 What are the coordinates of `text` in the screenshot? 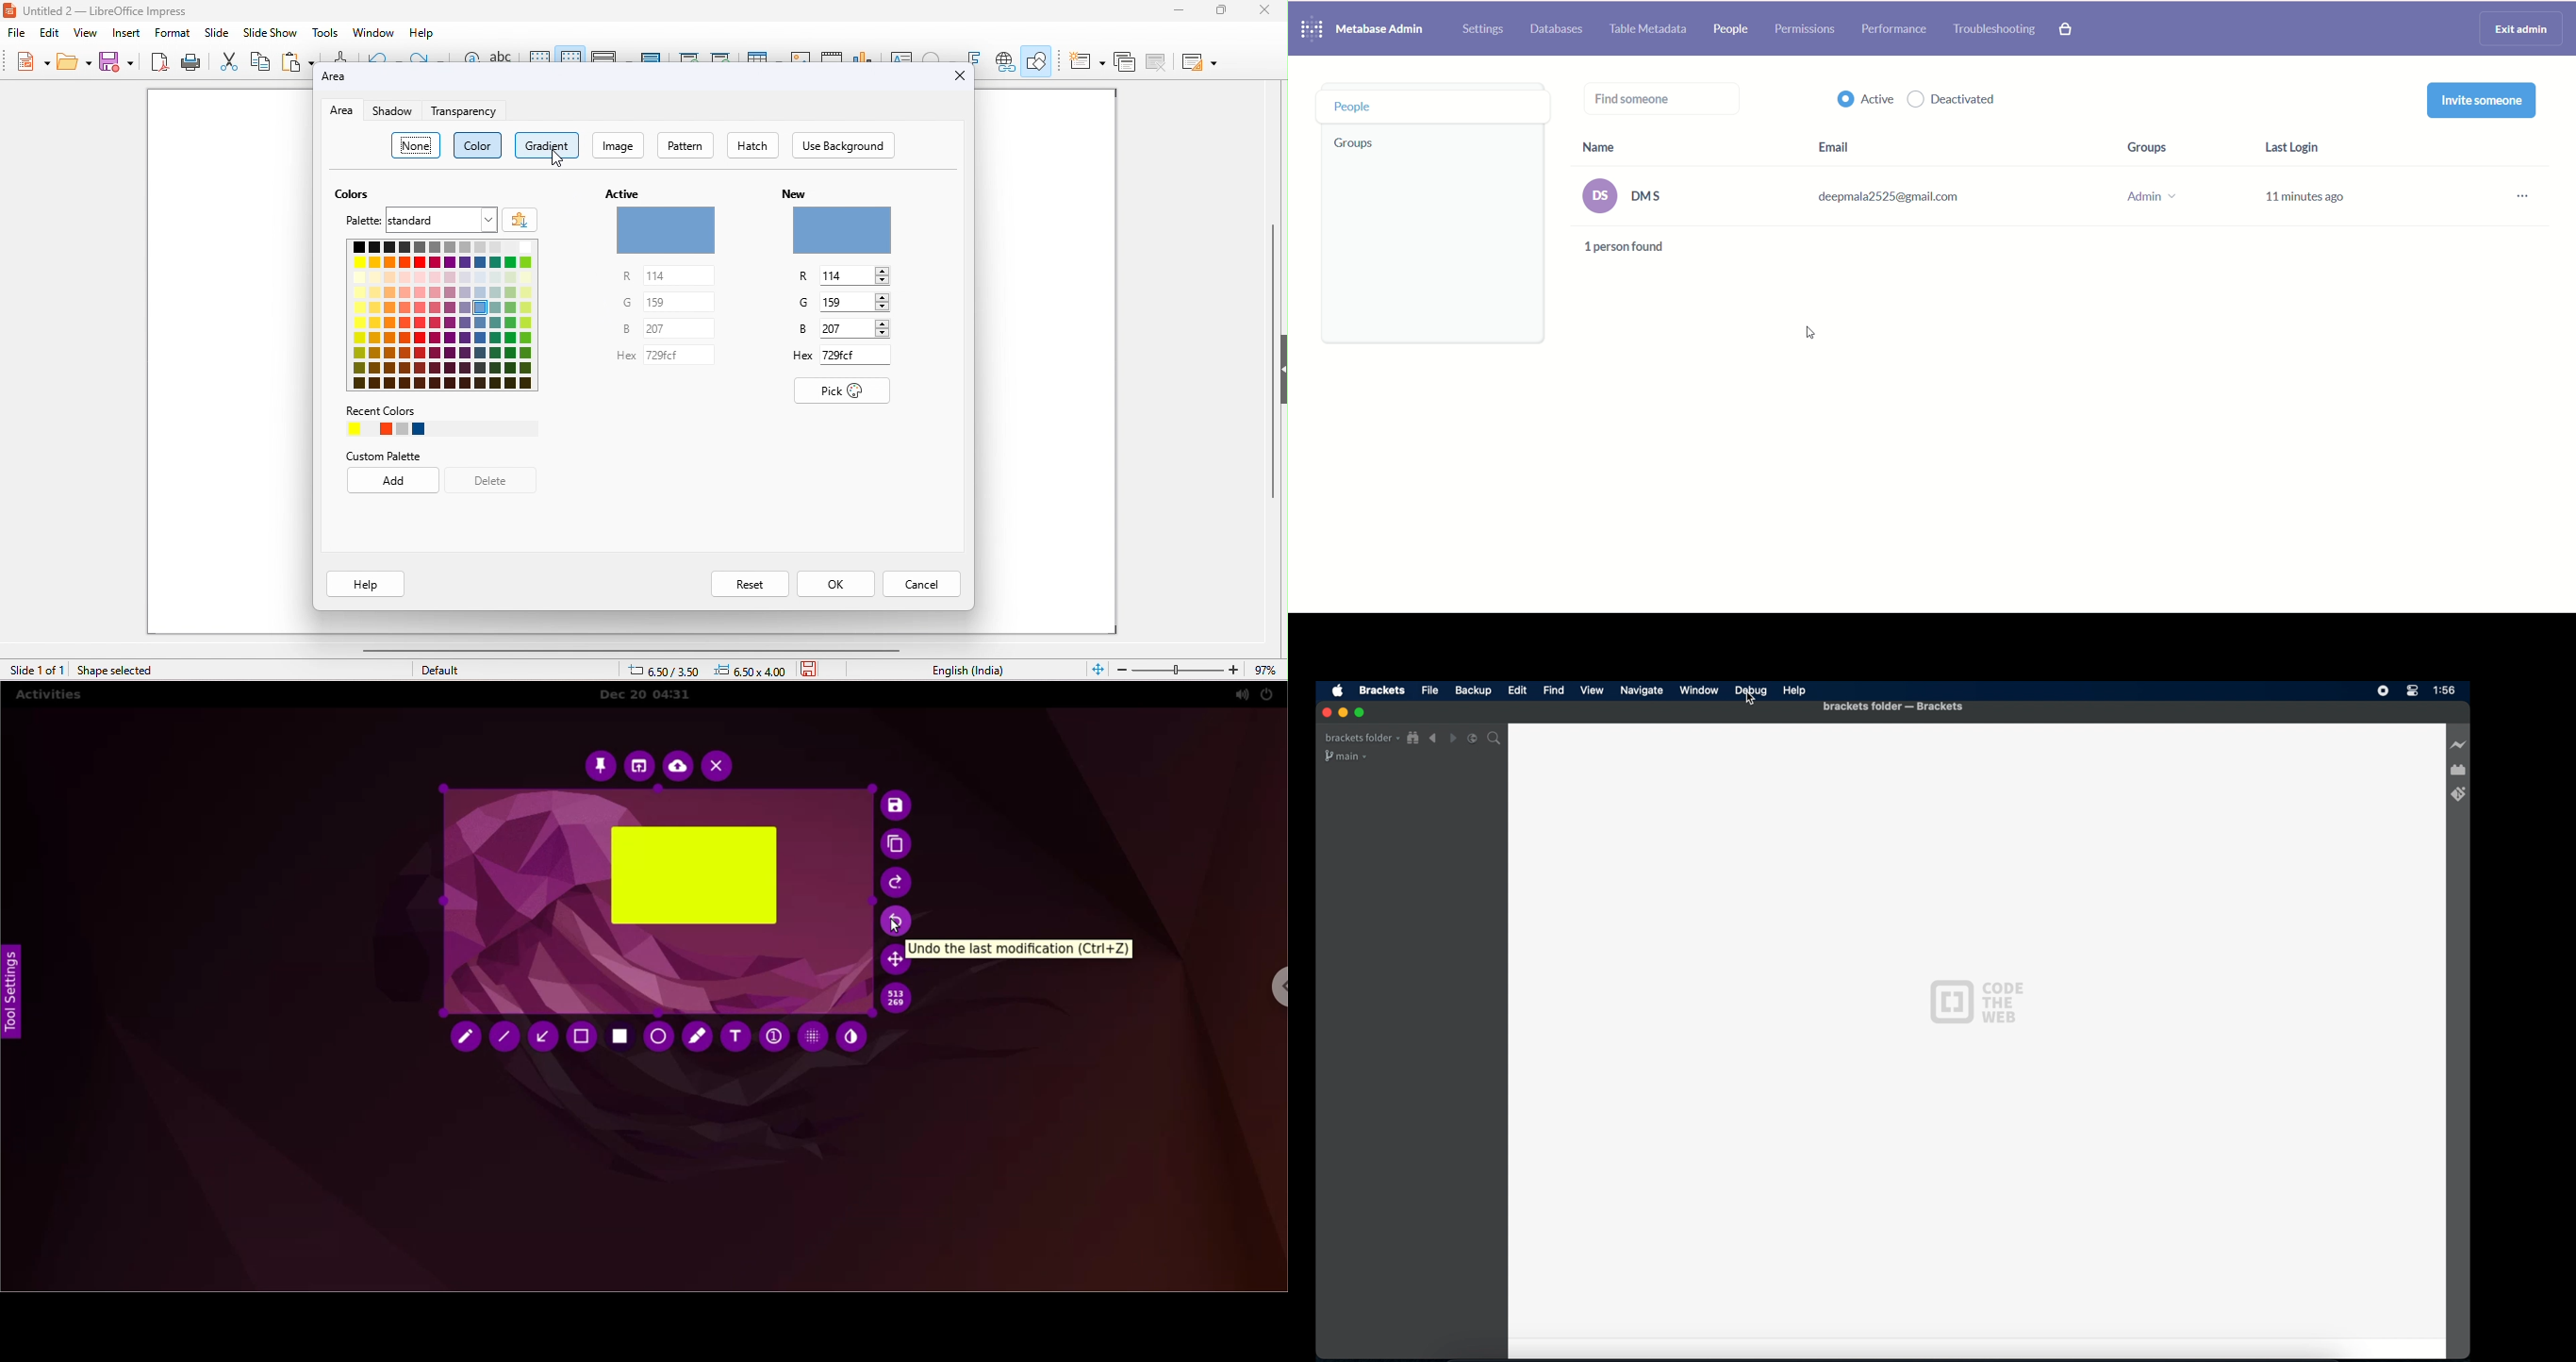 It's located at (1631, 250).